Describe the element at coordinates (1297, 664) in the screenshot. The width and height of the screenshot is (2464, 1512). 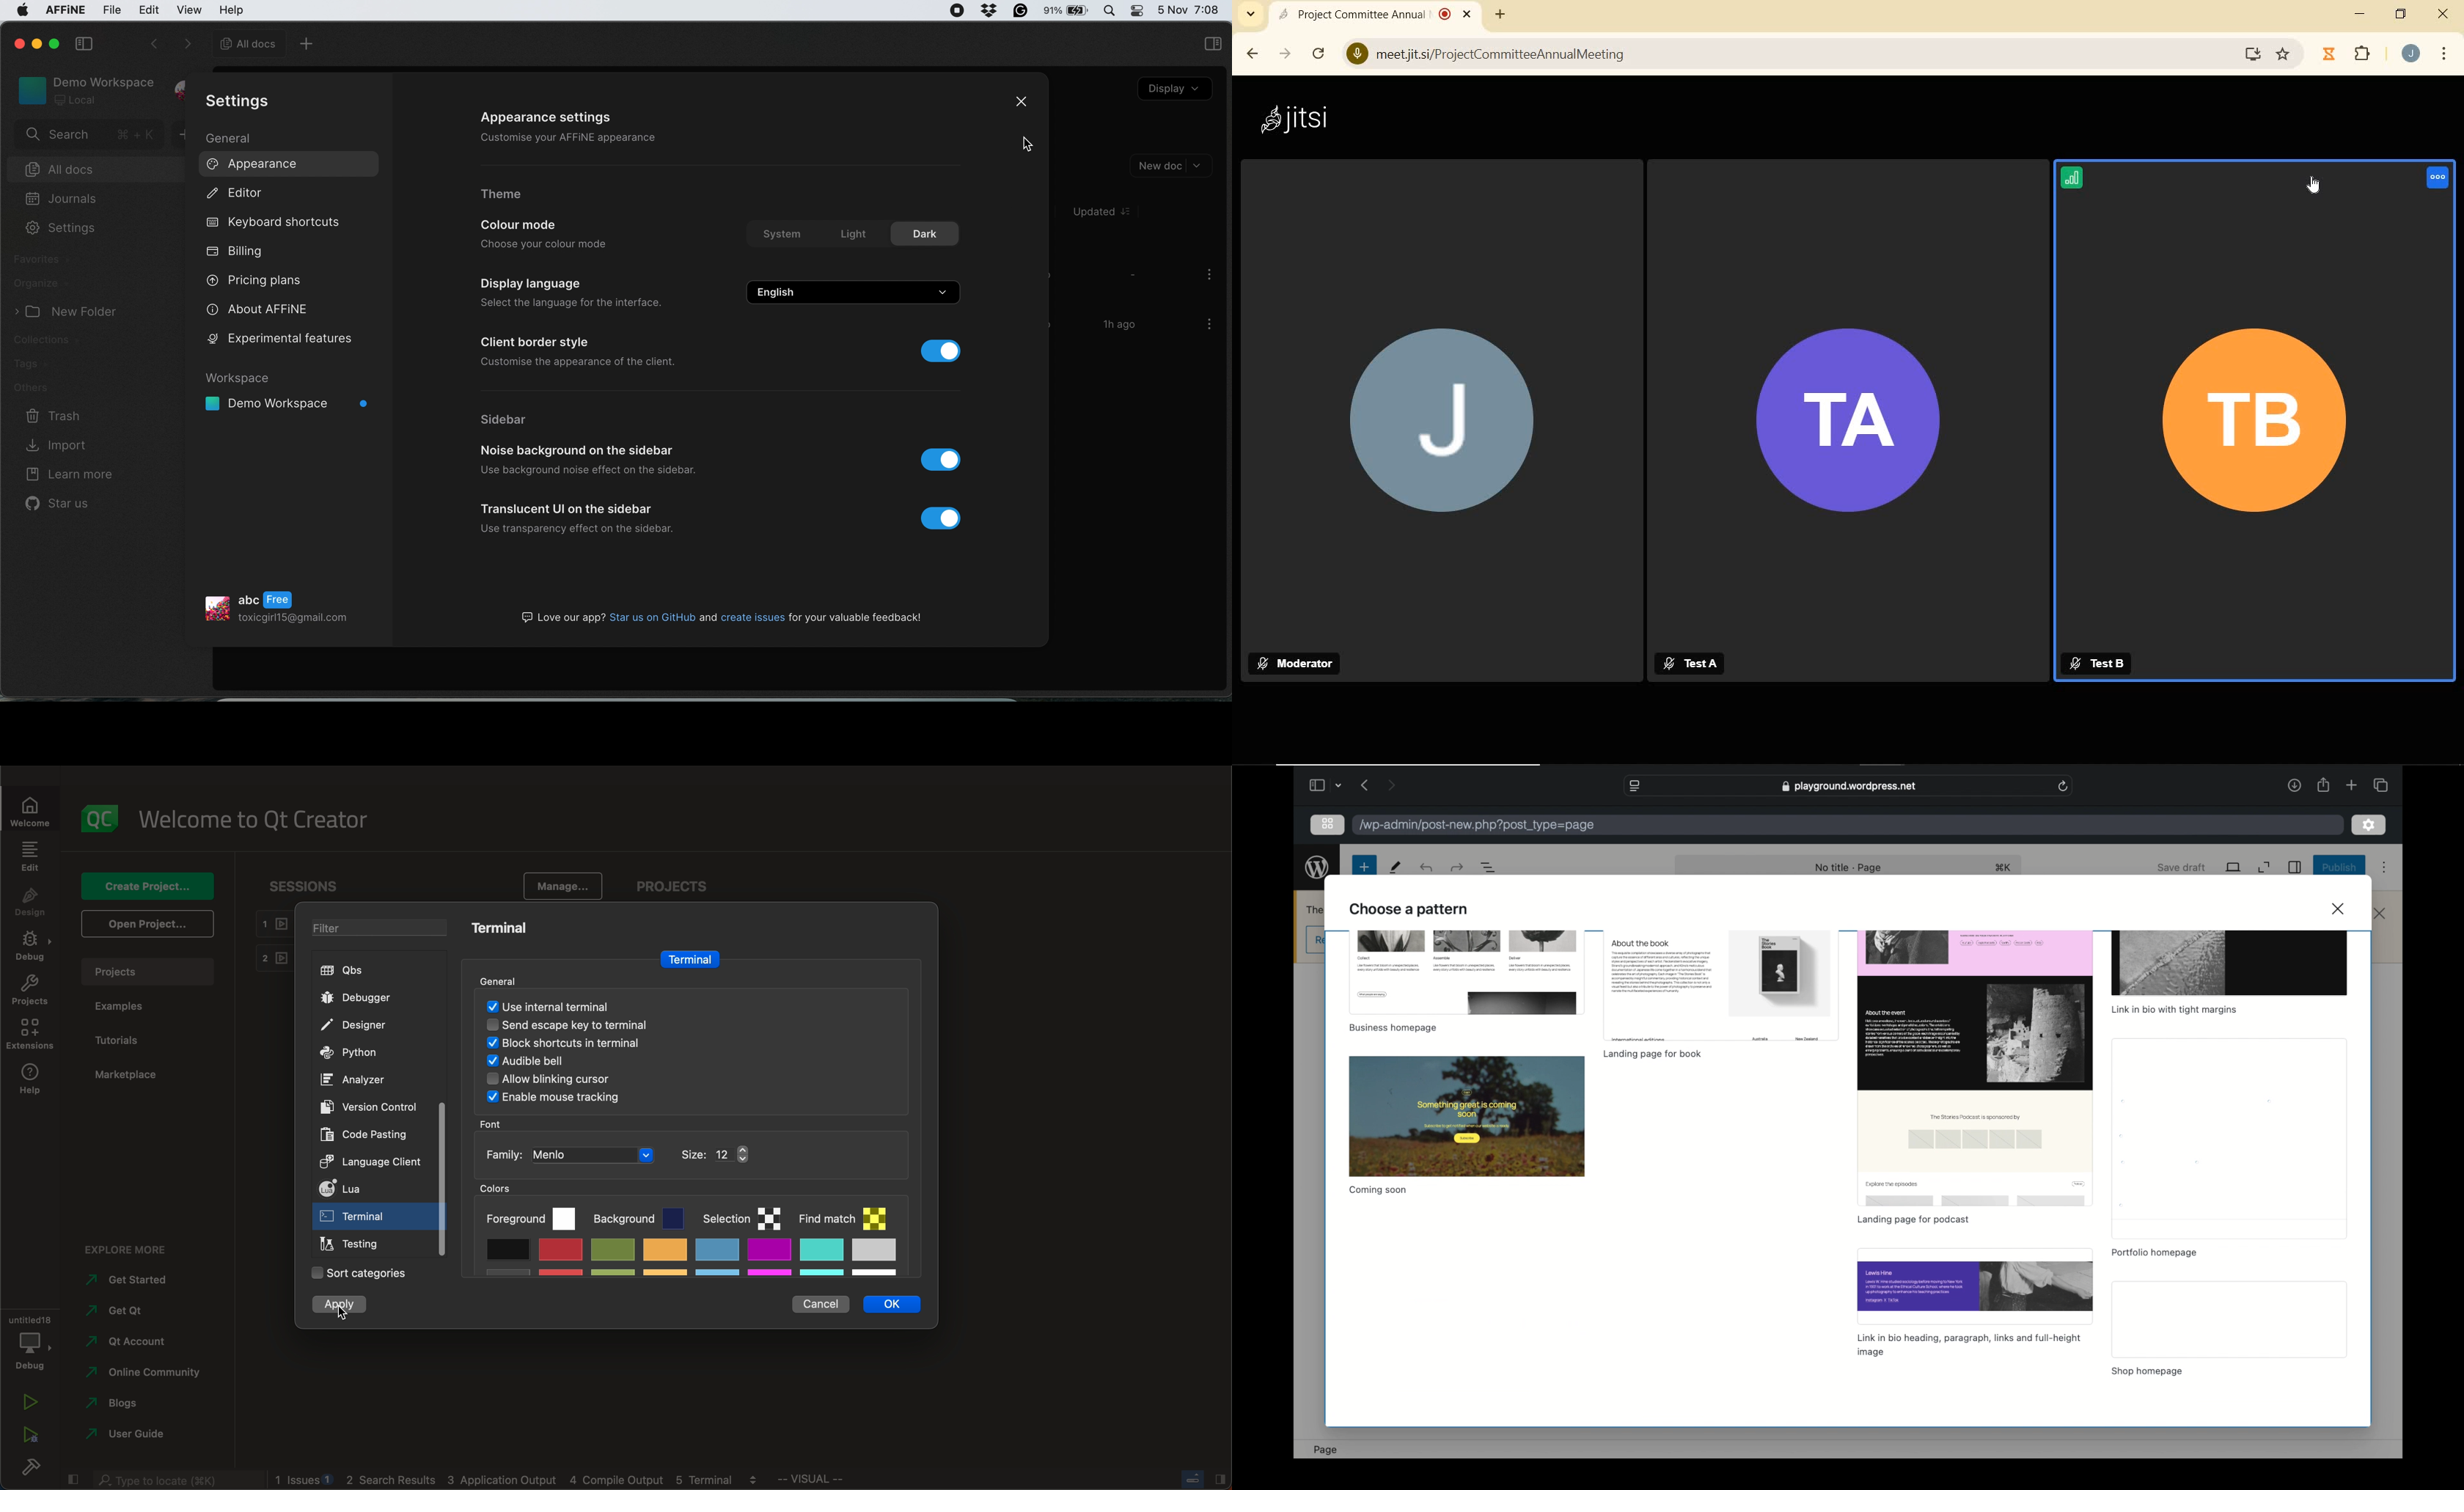
I see `MODERATOR` at that location.